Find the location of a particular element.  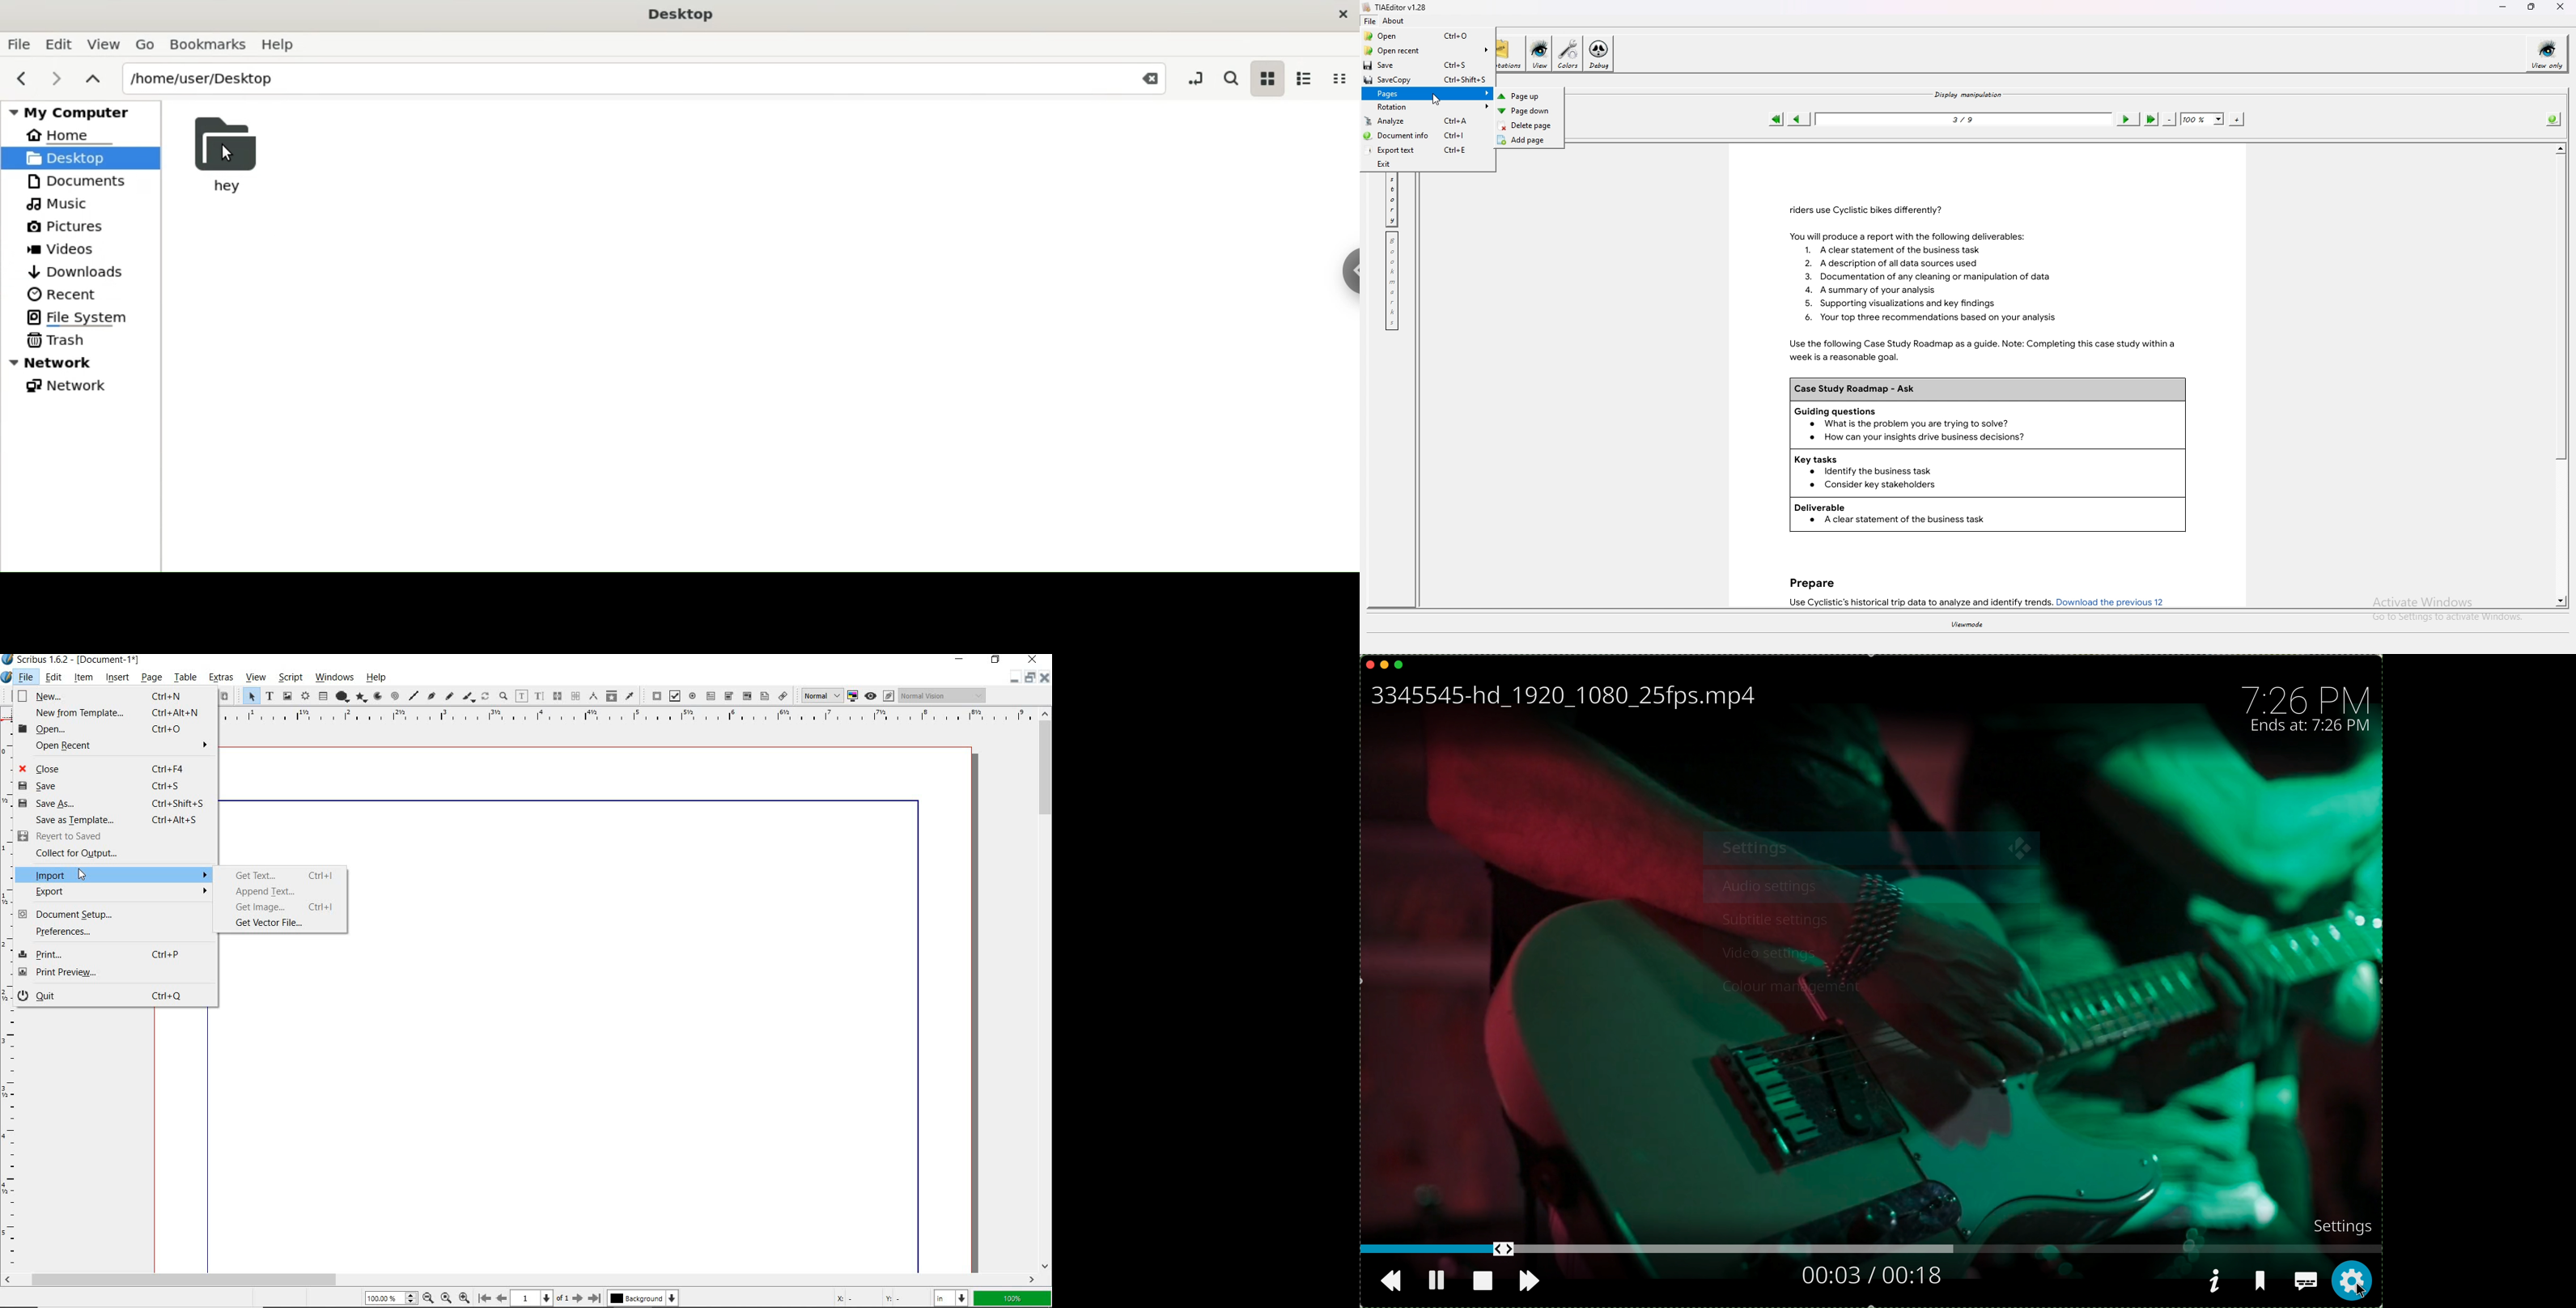

cursor coordinates is located at coordinates (880, 1299).